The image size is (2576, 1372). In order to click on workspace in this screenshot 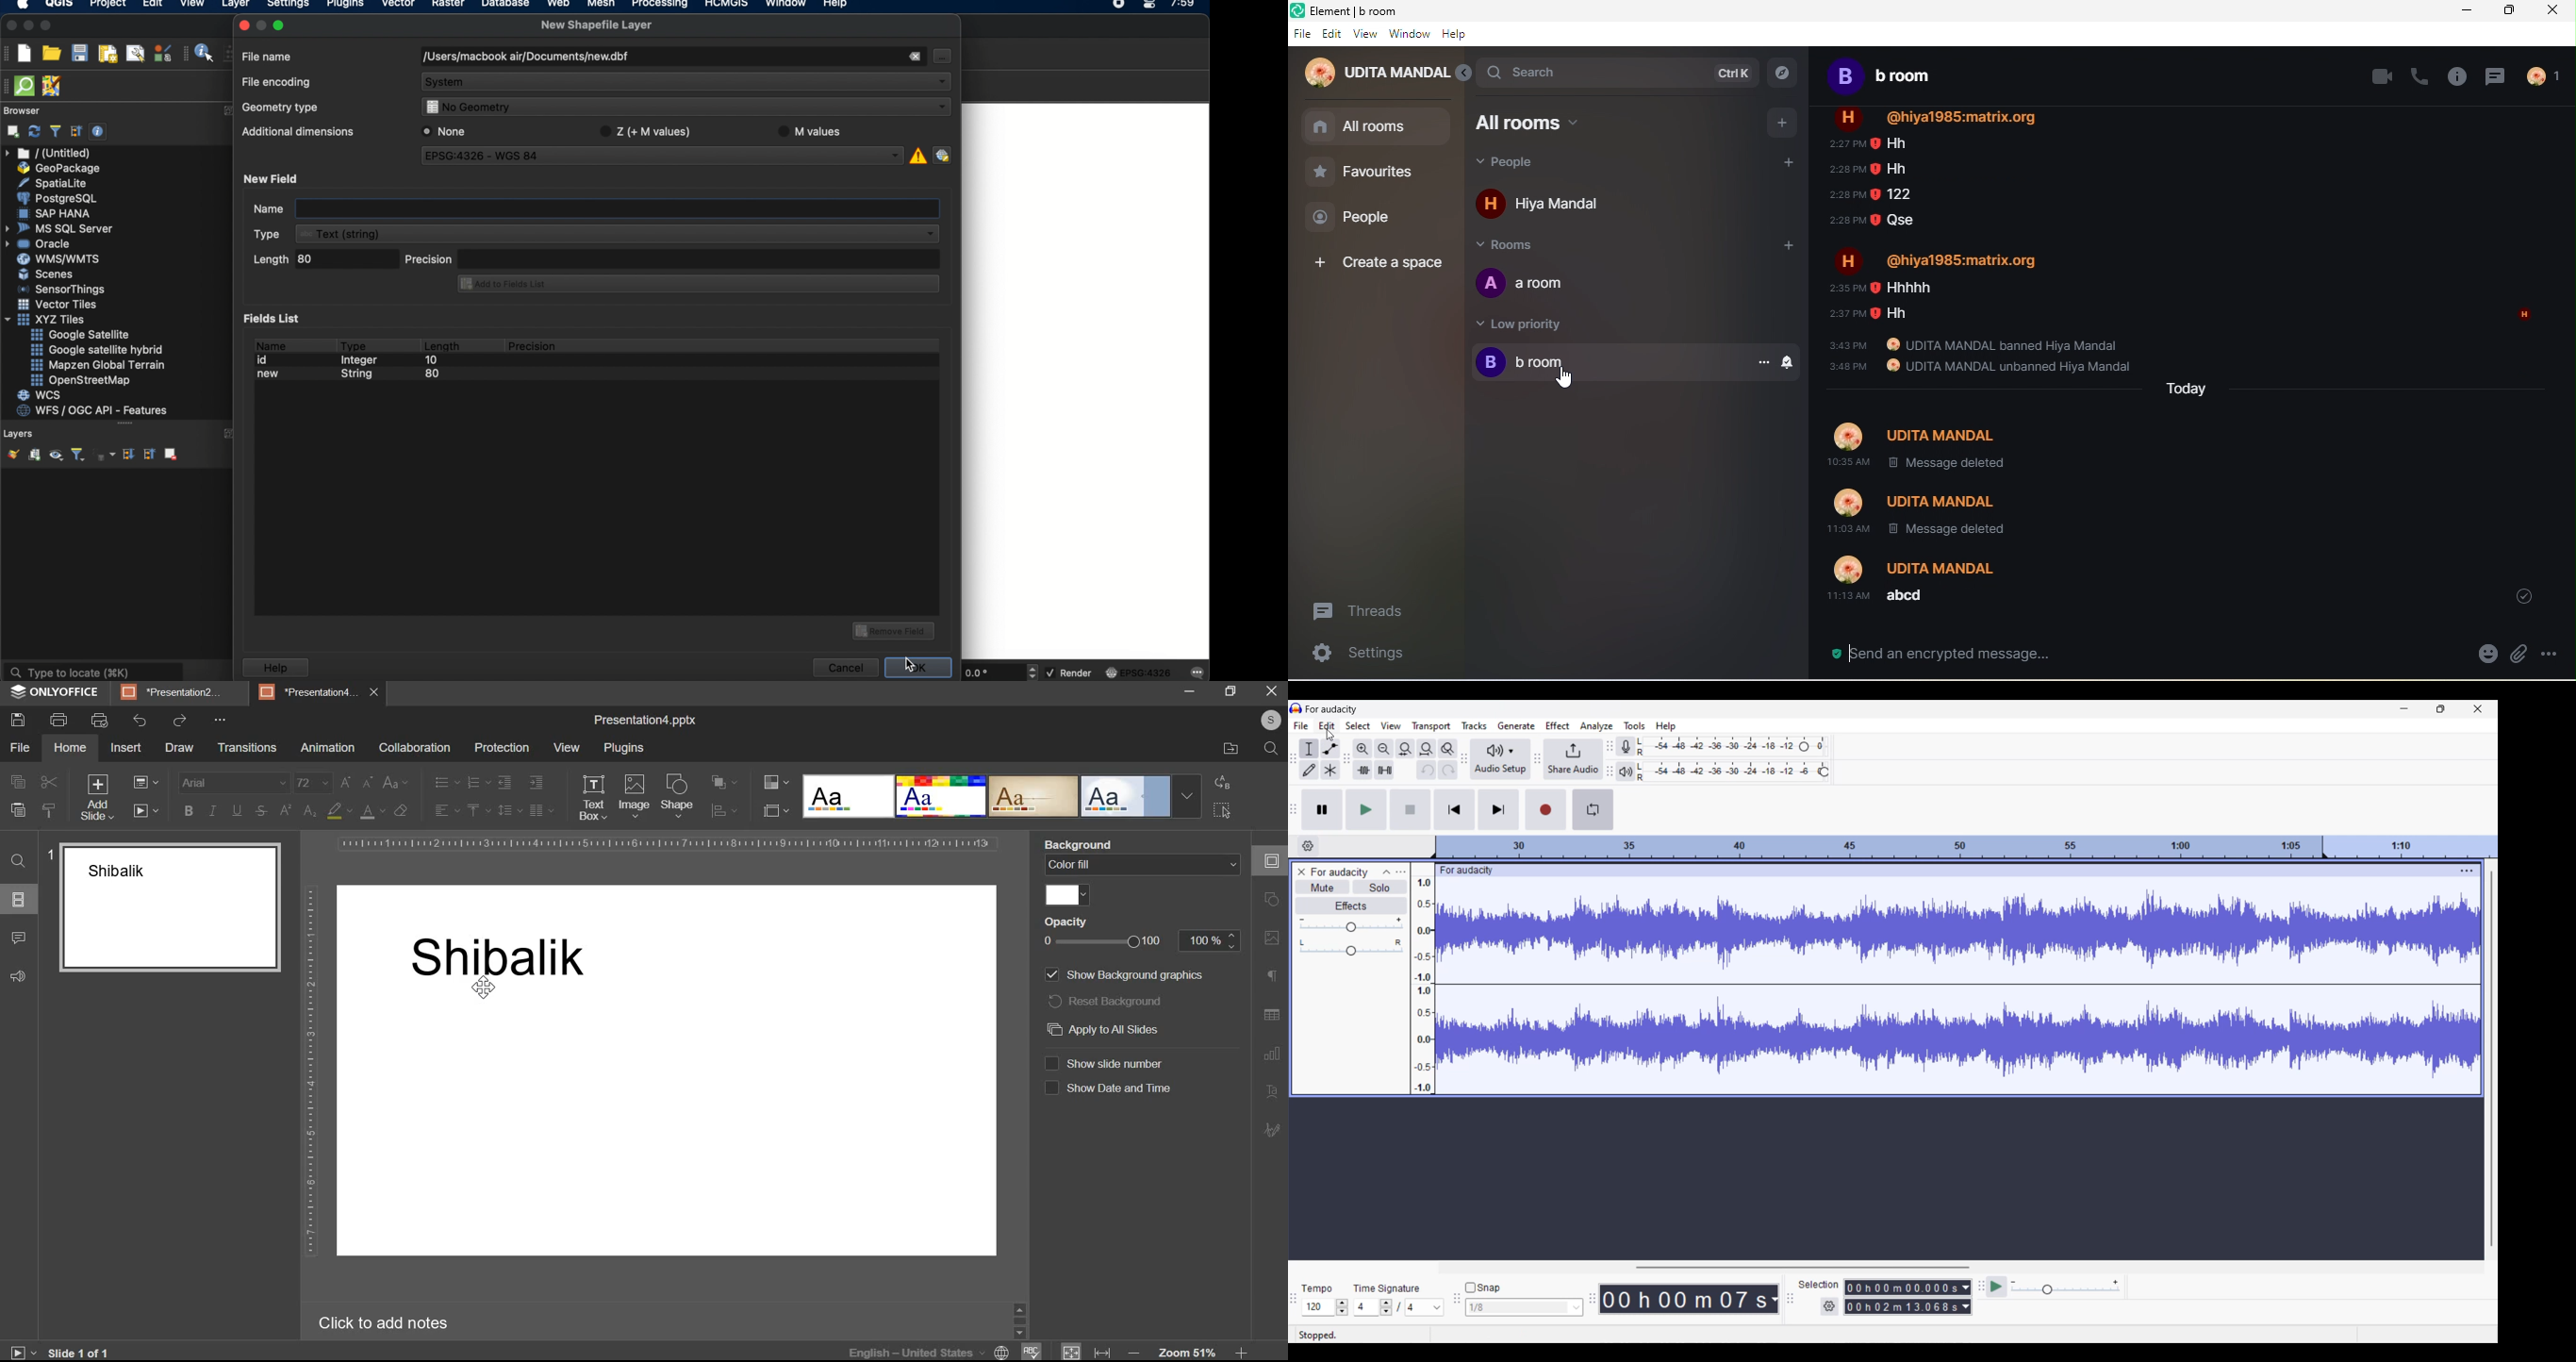, I will do `click(1086, 380)`.